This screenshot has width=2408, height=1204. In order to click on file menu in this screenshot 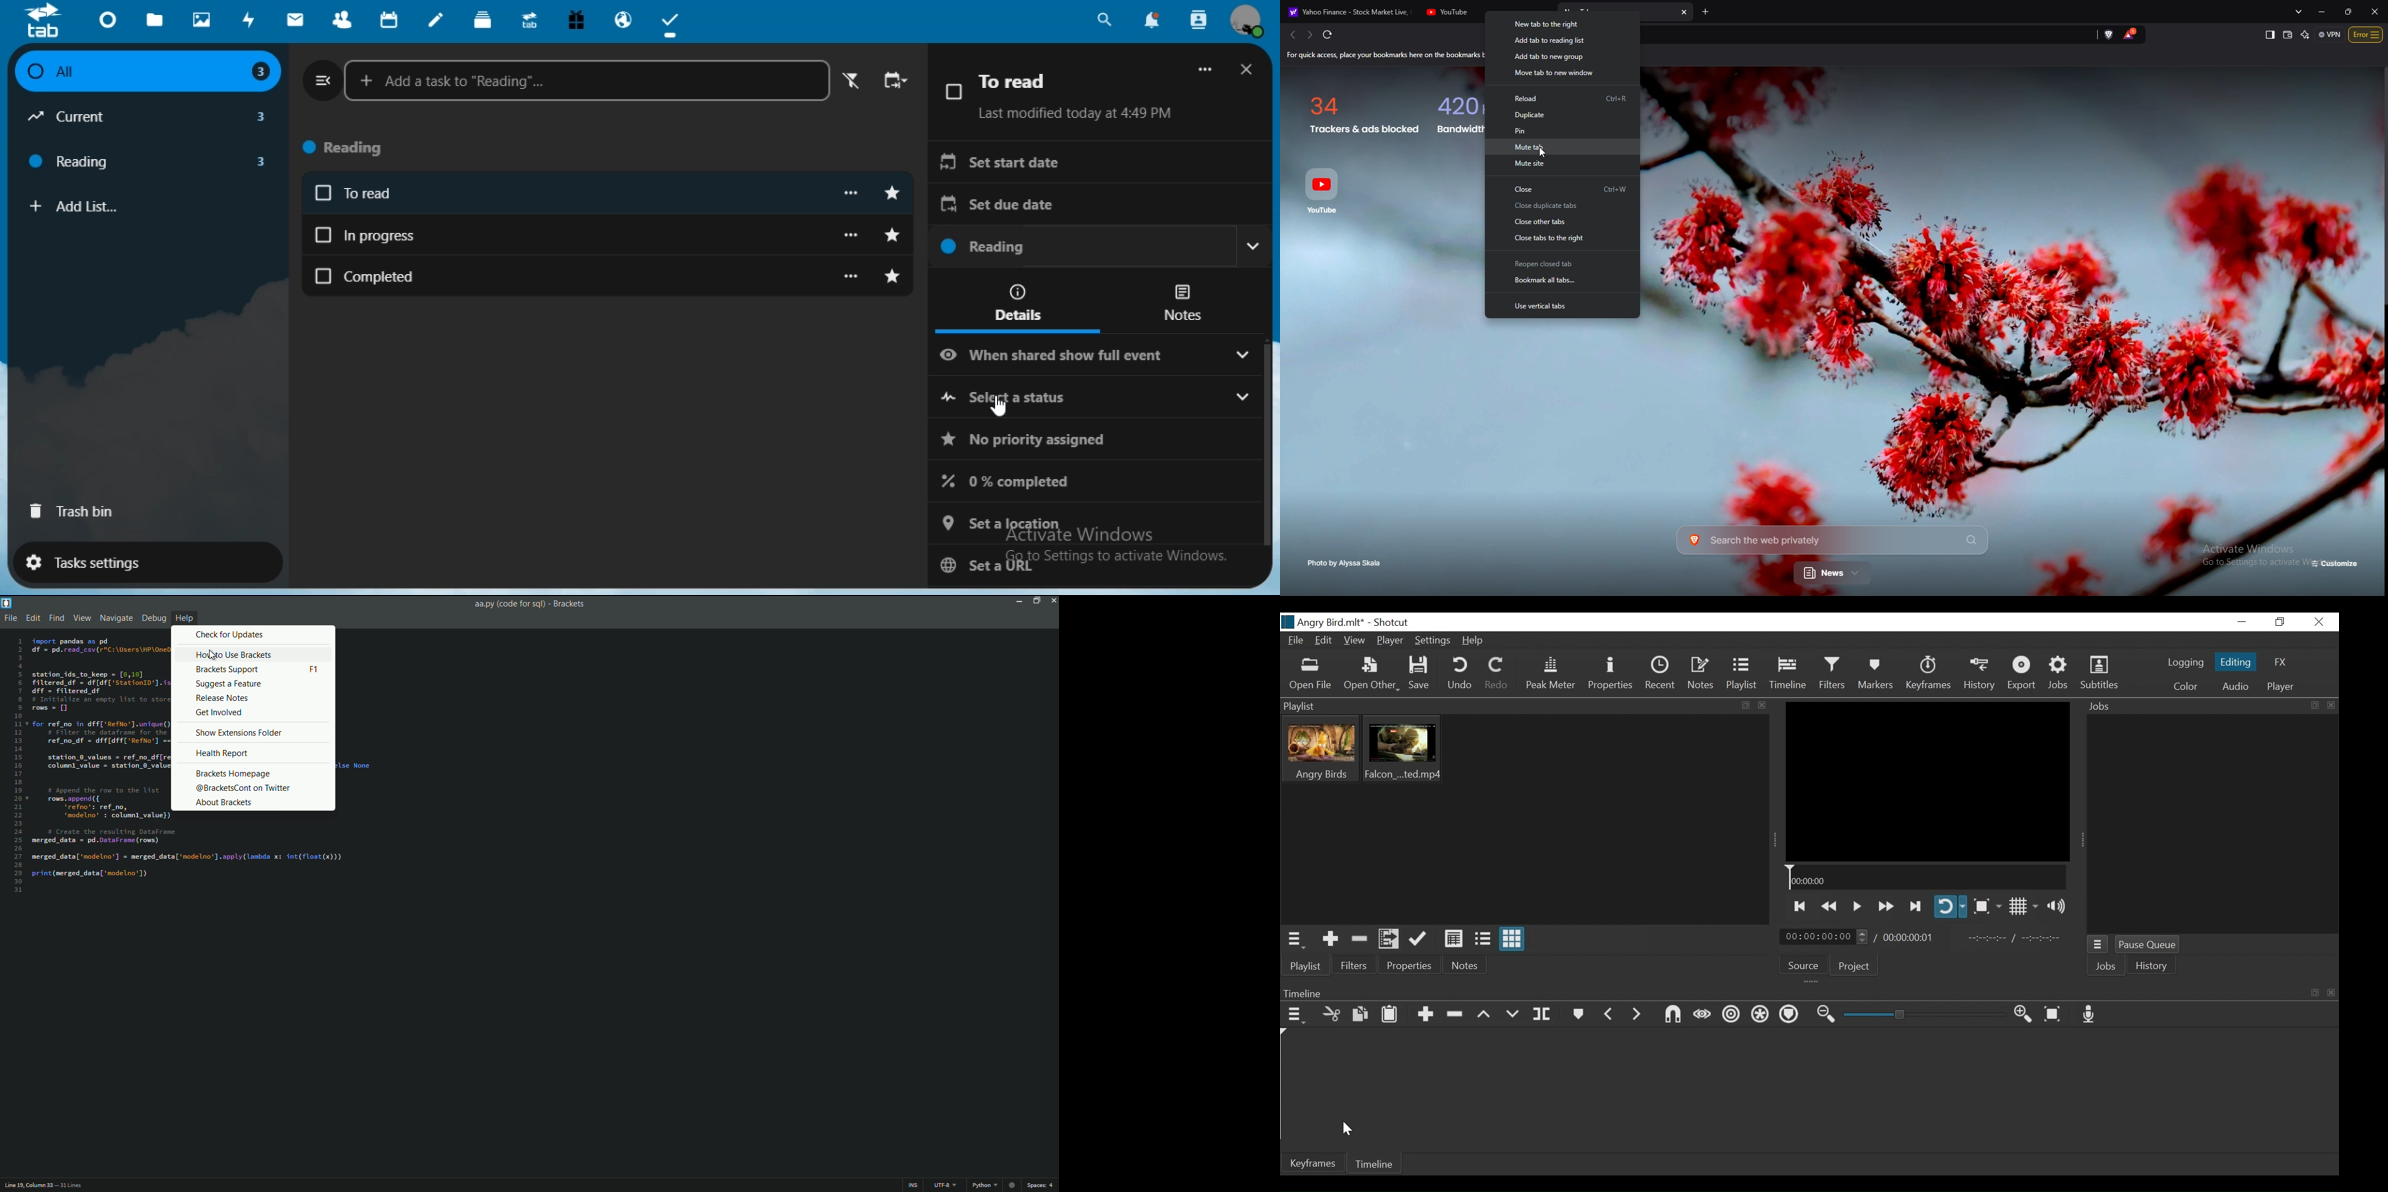, I will do `click(10, 619)`.